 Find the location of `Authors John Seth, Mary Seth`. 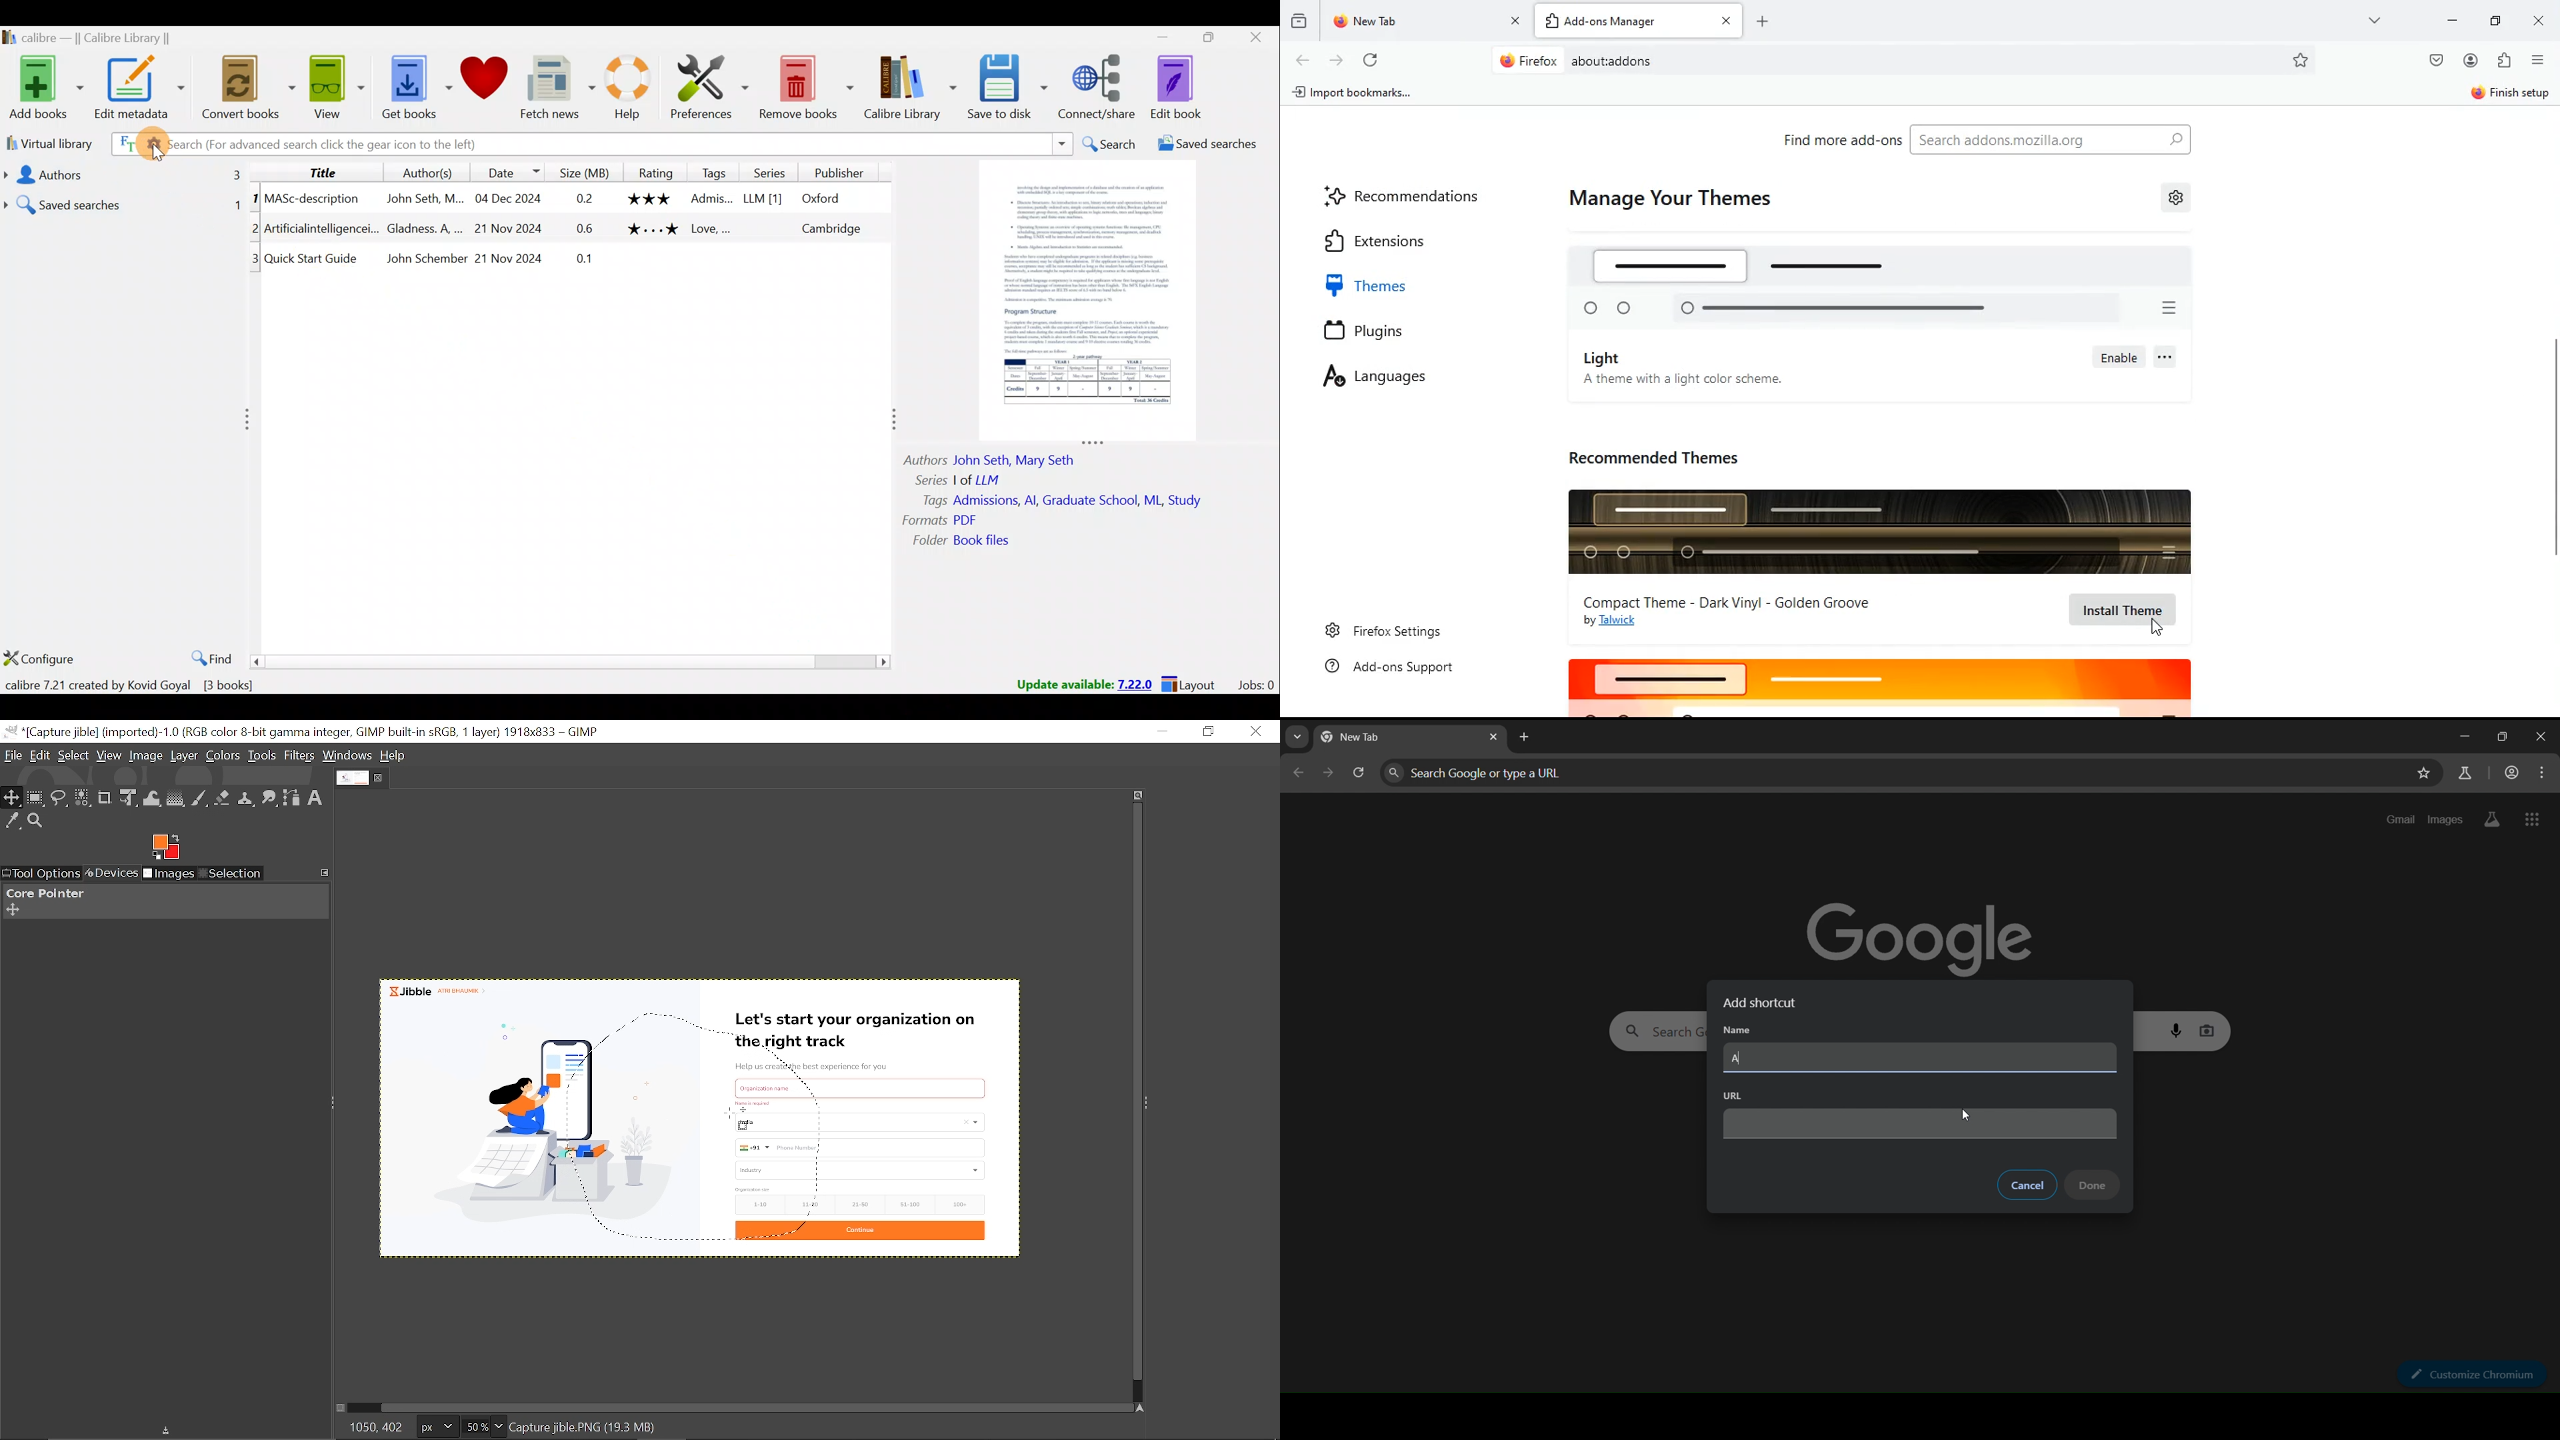

Authors John Seth, Mary Seth is located at coordinates (1000, 458).